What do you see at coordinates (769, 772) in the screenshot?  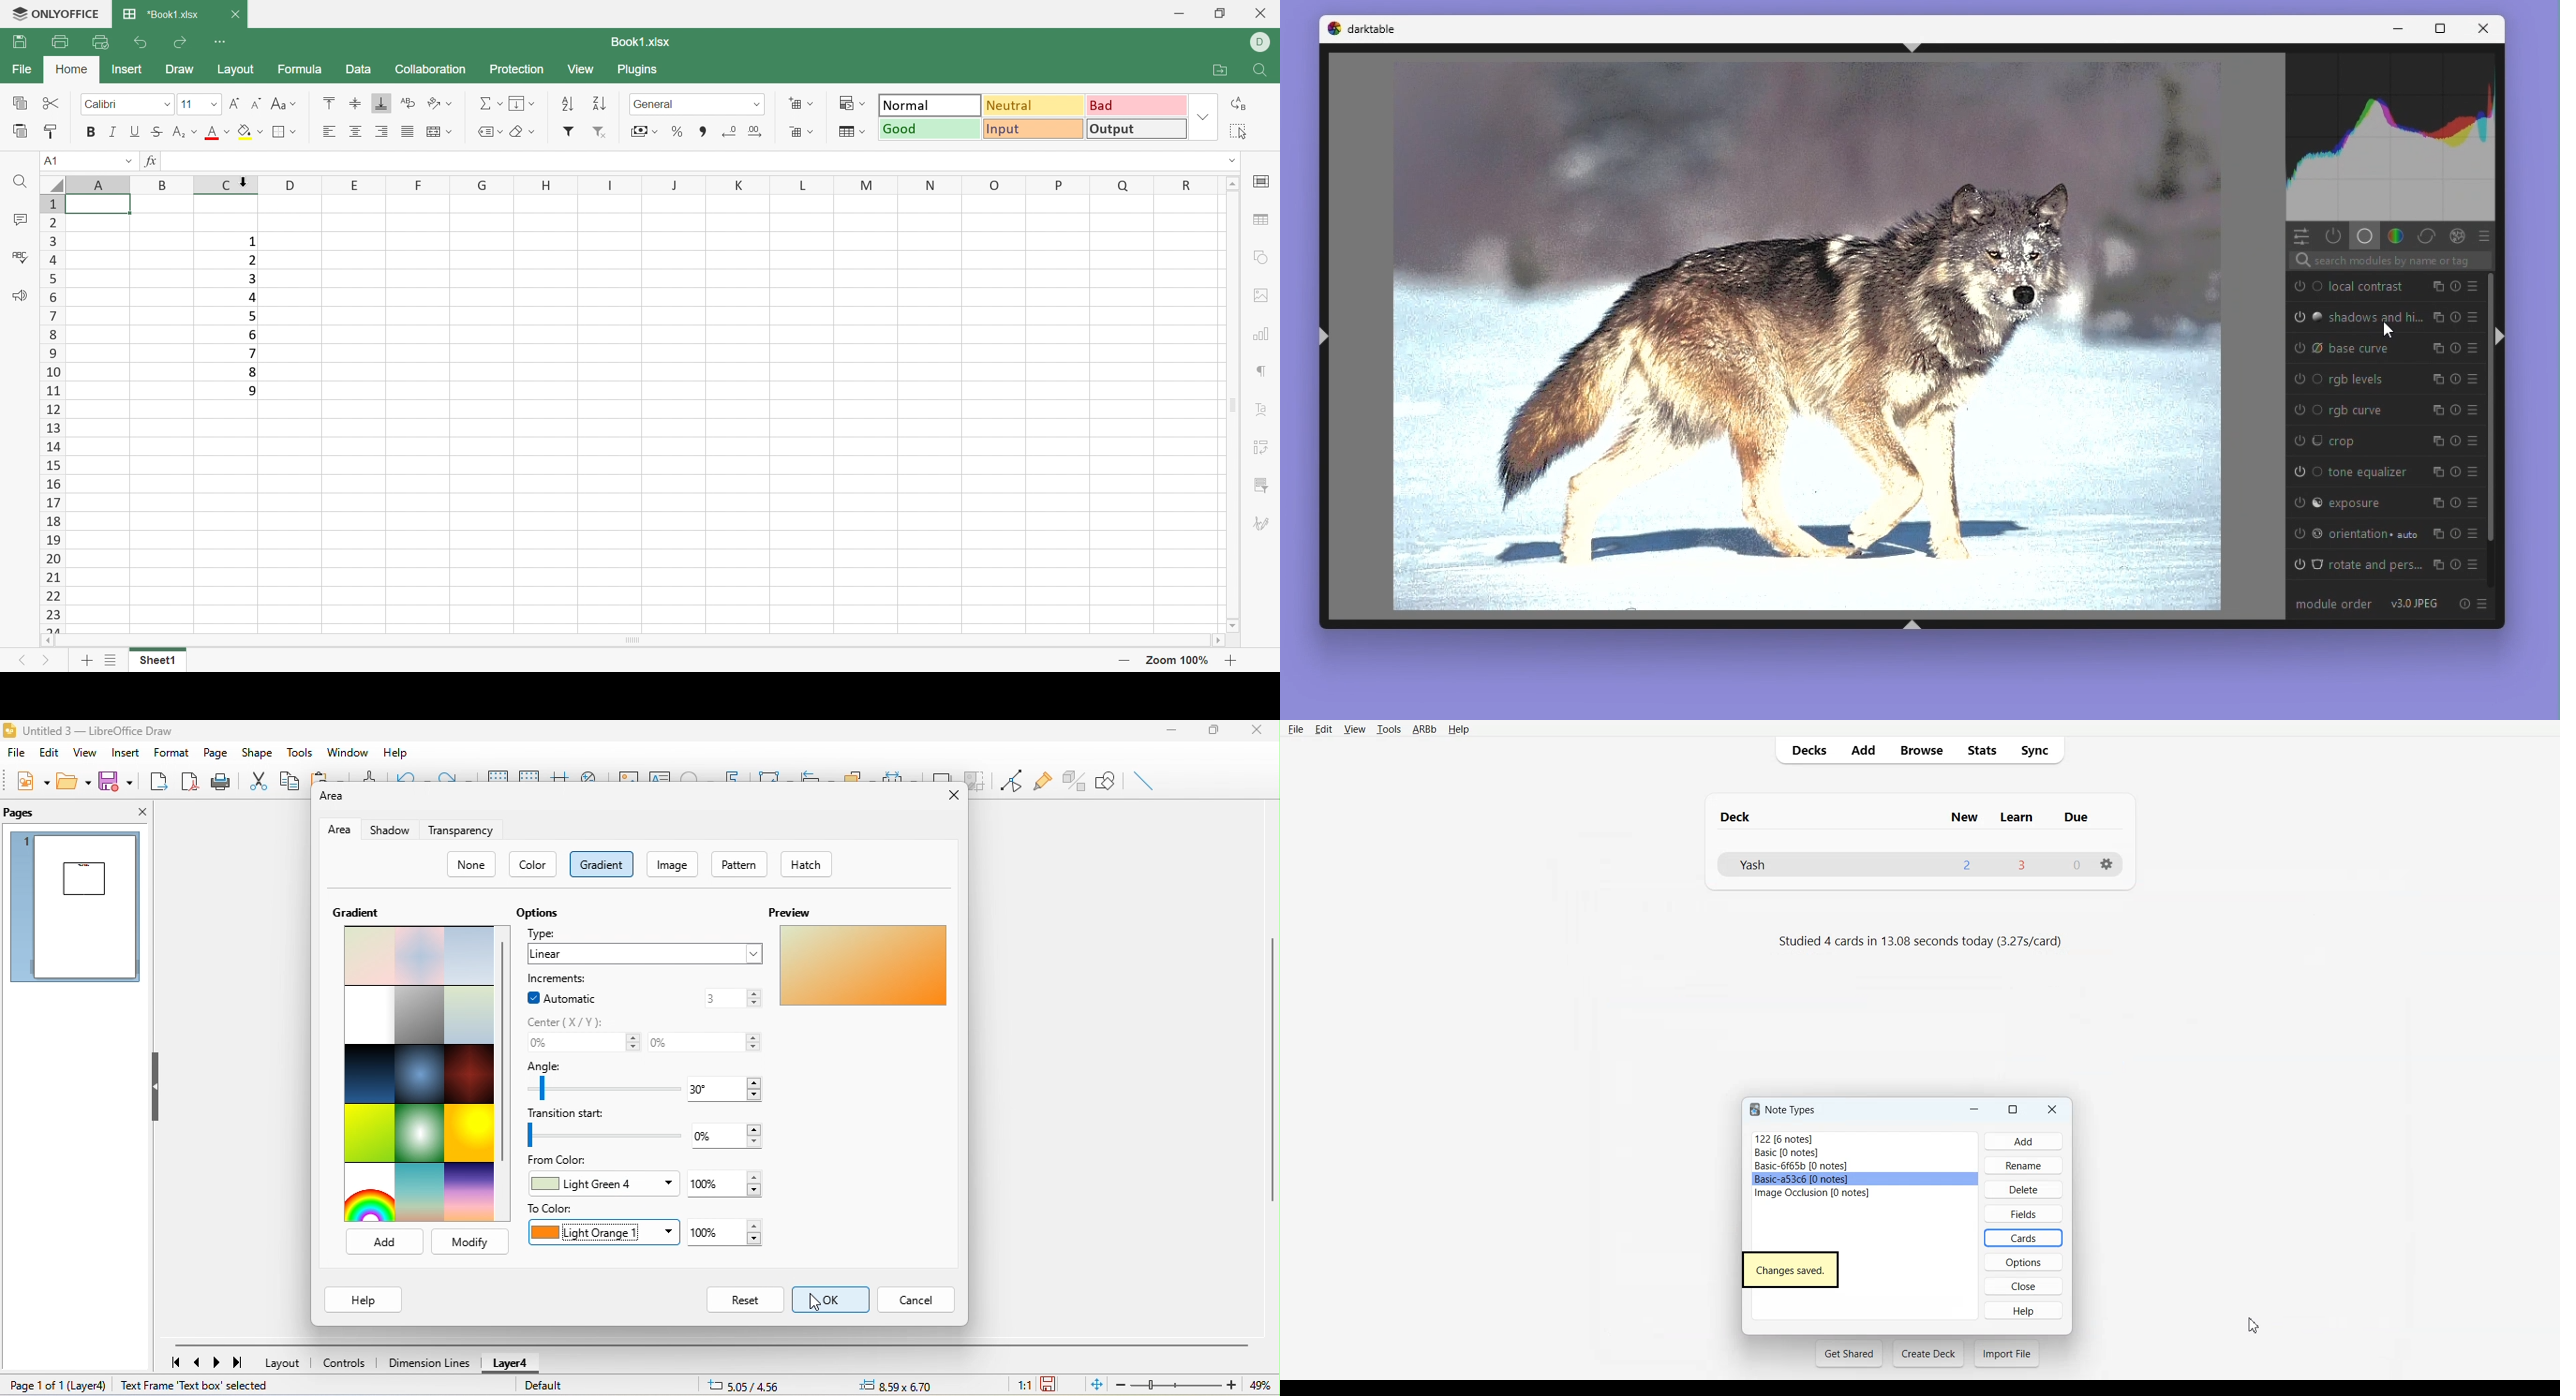 I see `transformation` at bounding box center [769, 772].